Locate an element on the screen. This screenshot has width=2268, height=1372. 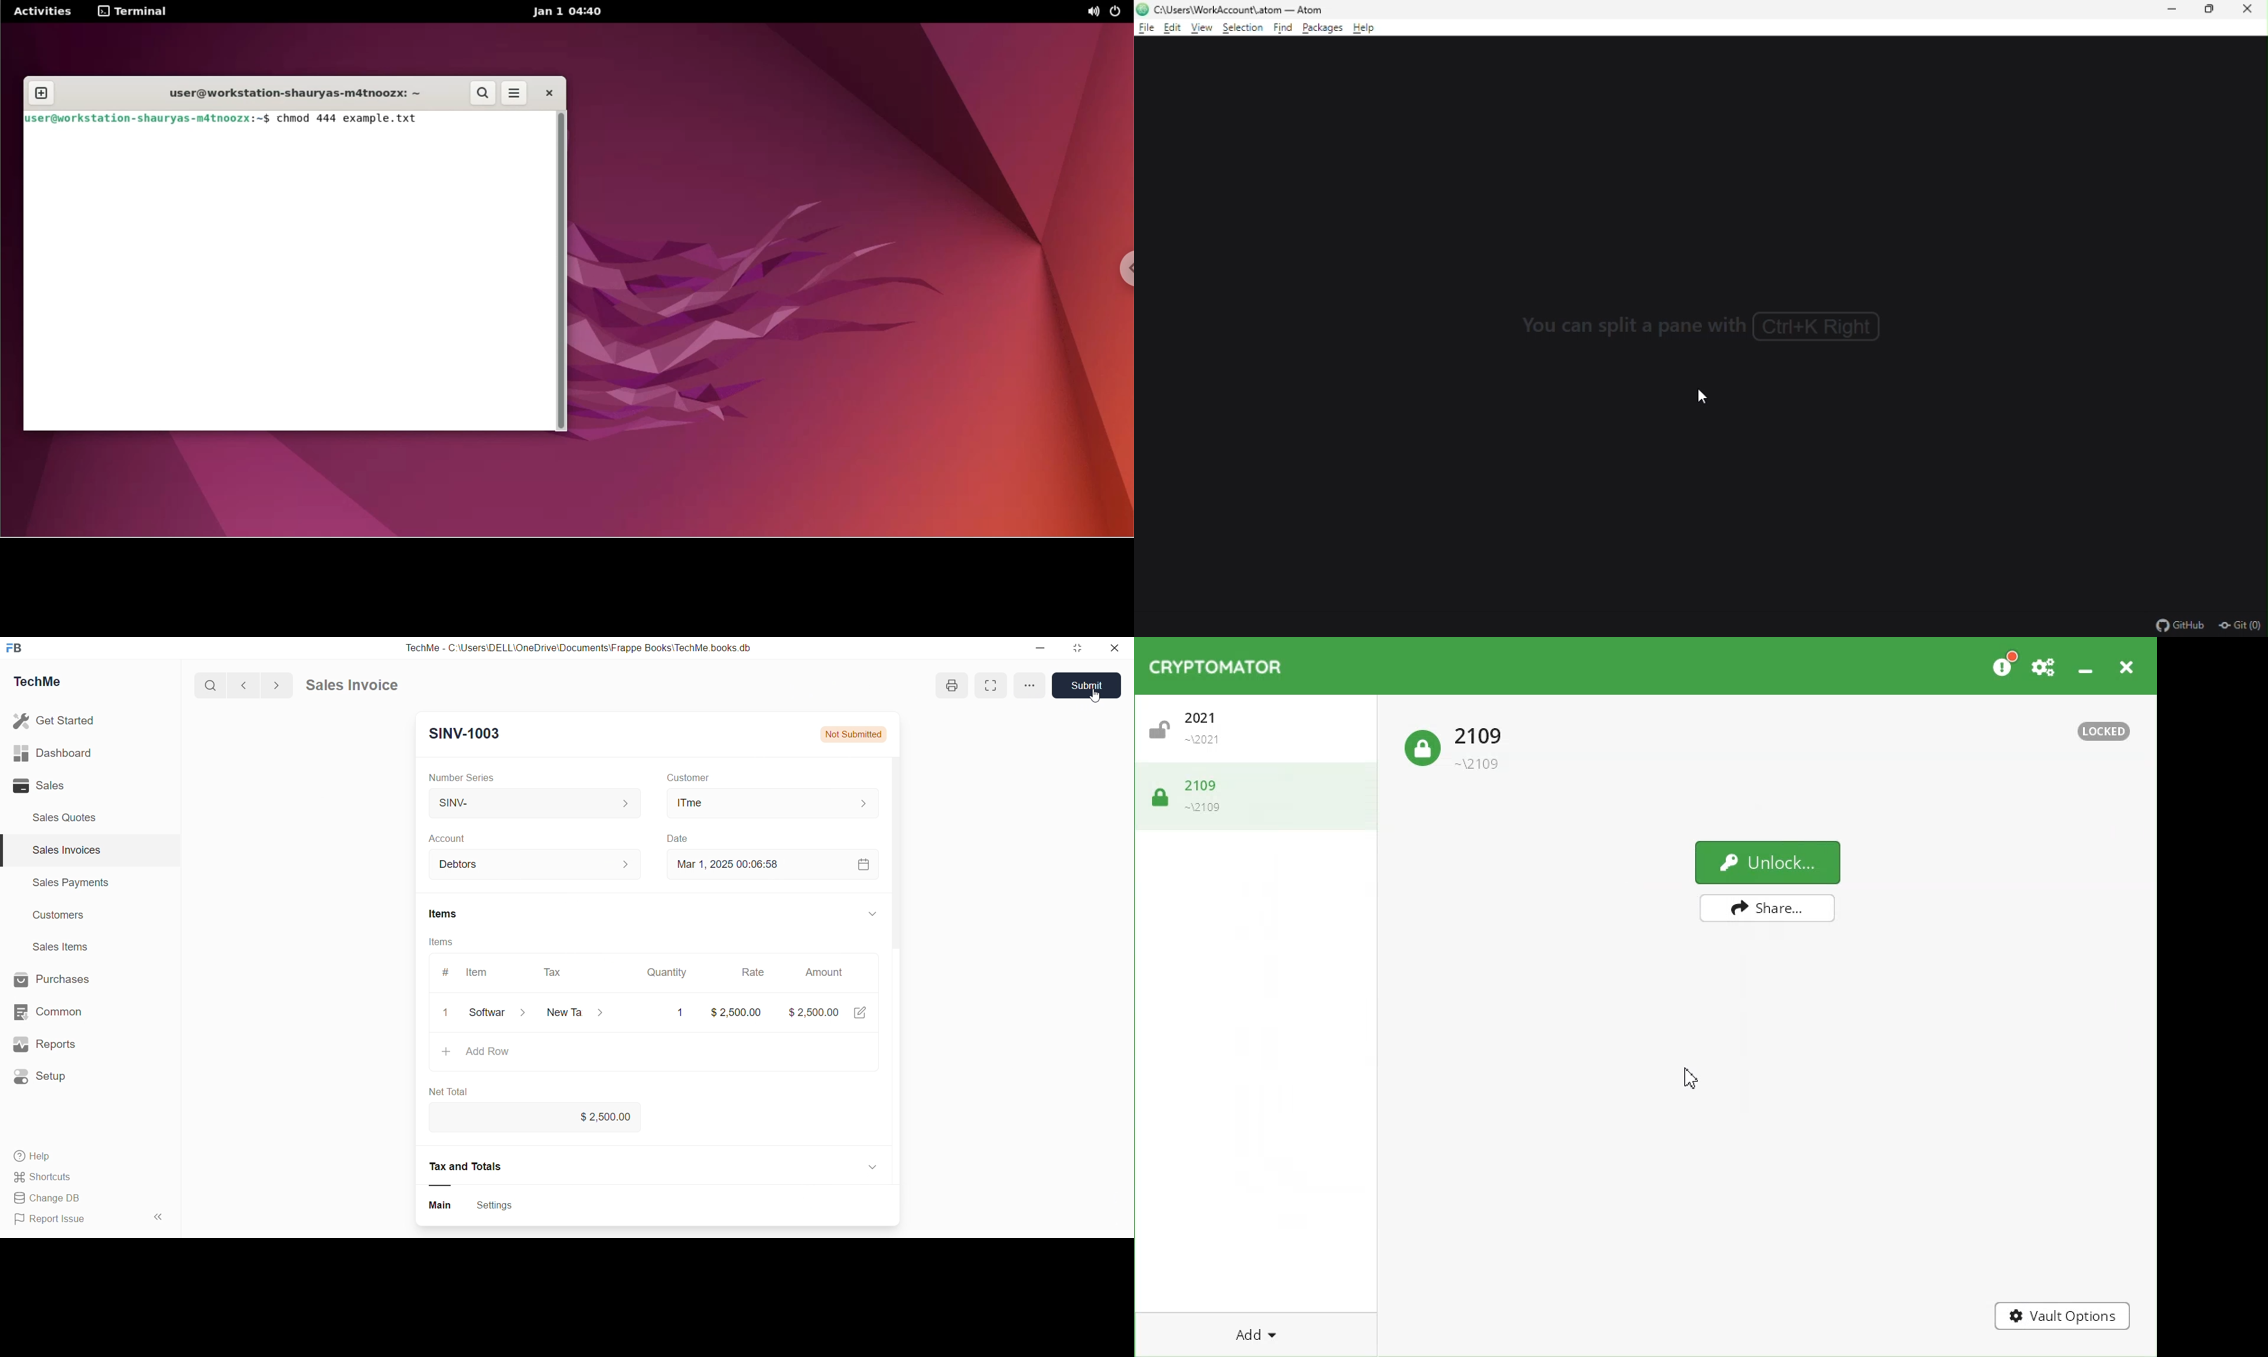
B& Change DB is located at coordinates (51, 1199).